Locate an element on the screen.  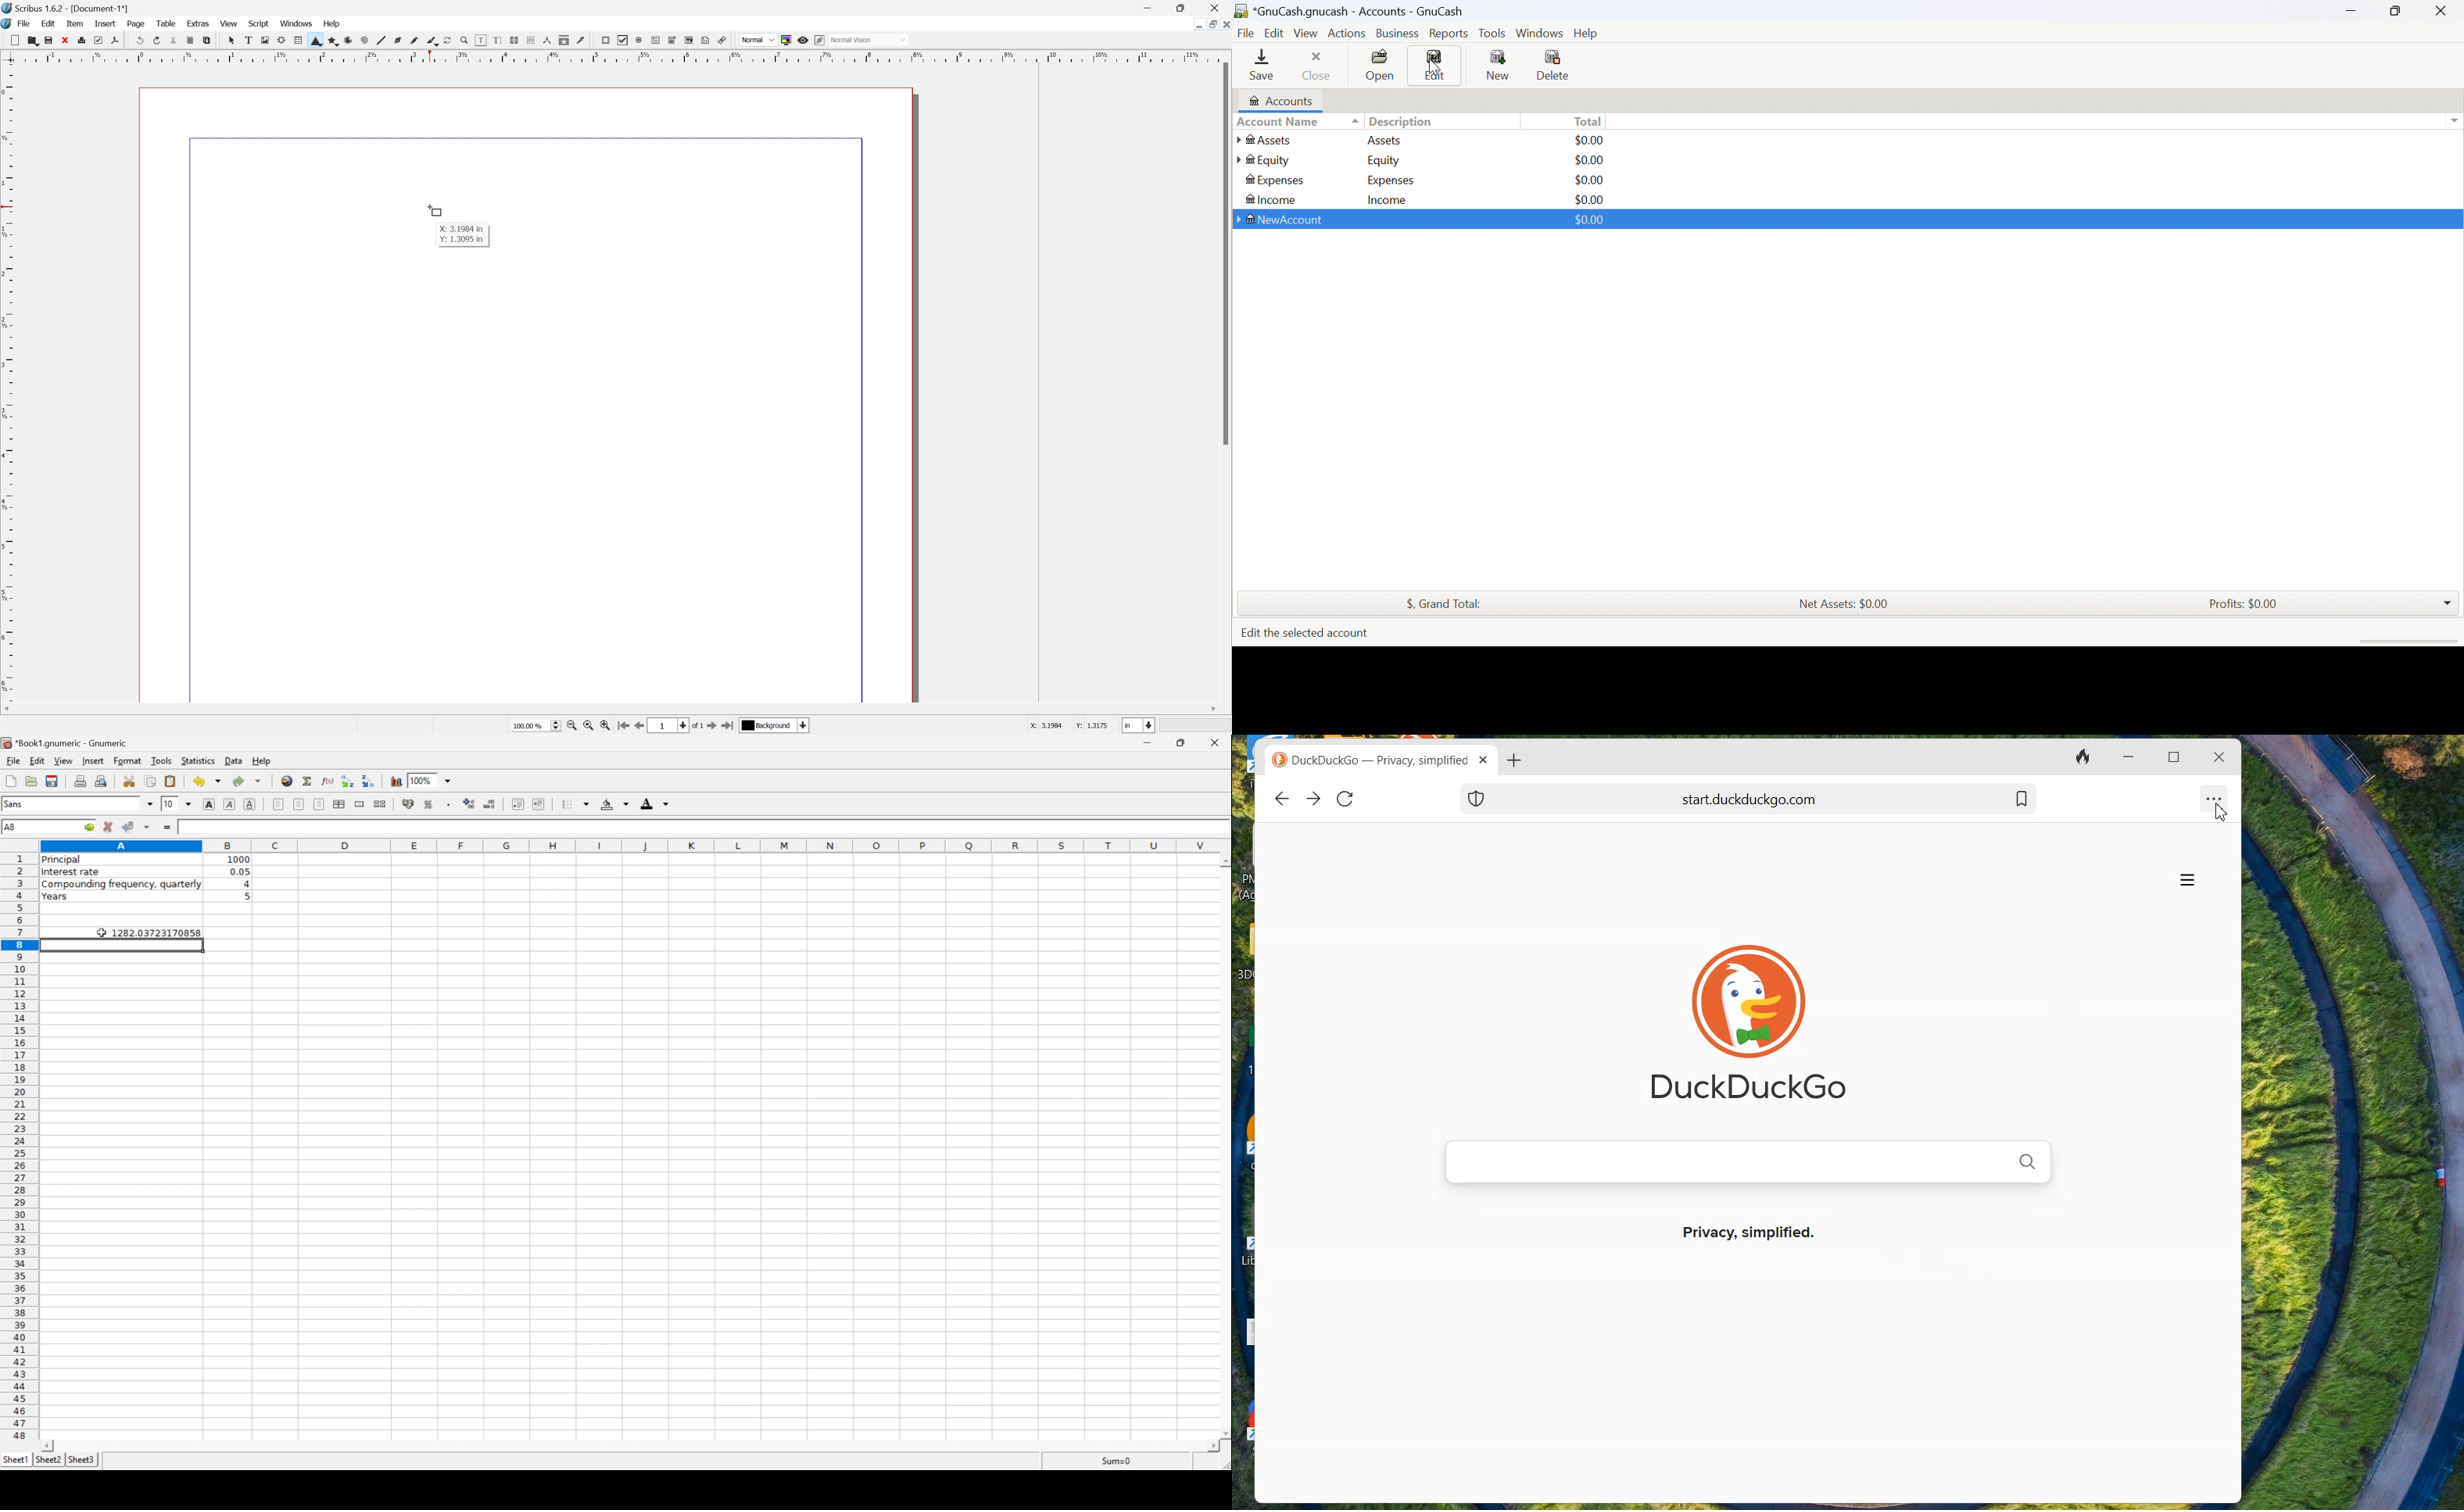
enter formula is located at coordinates (166, 828).